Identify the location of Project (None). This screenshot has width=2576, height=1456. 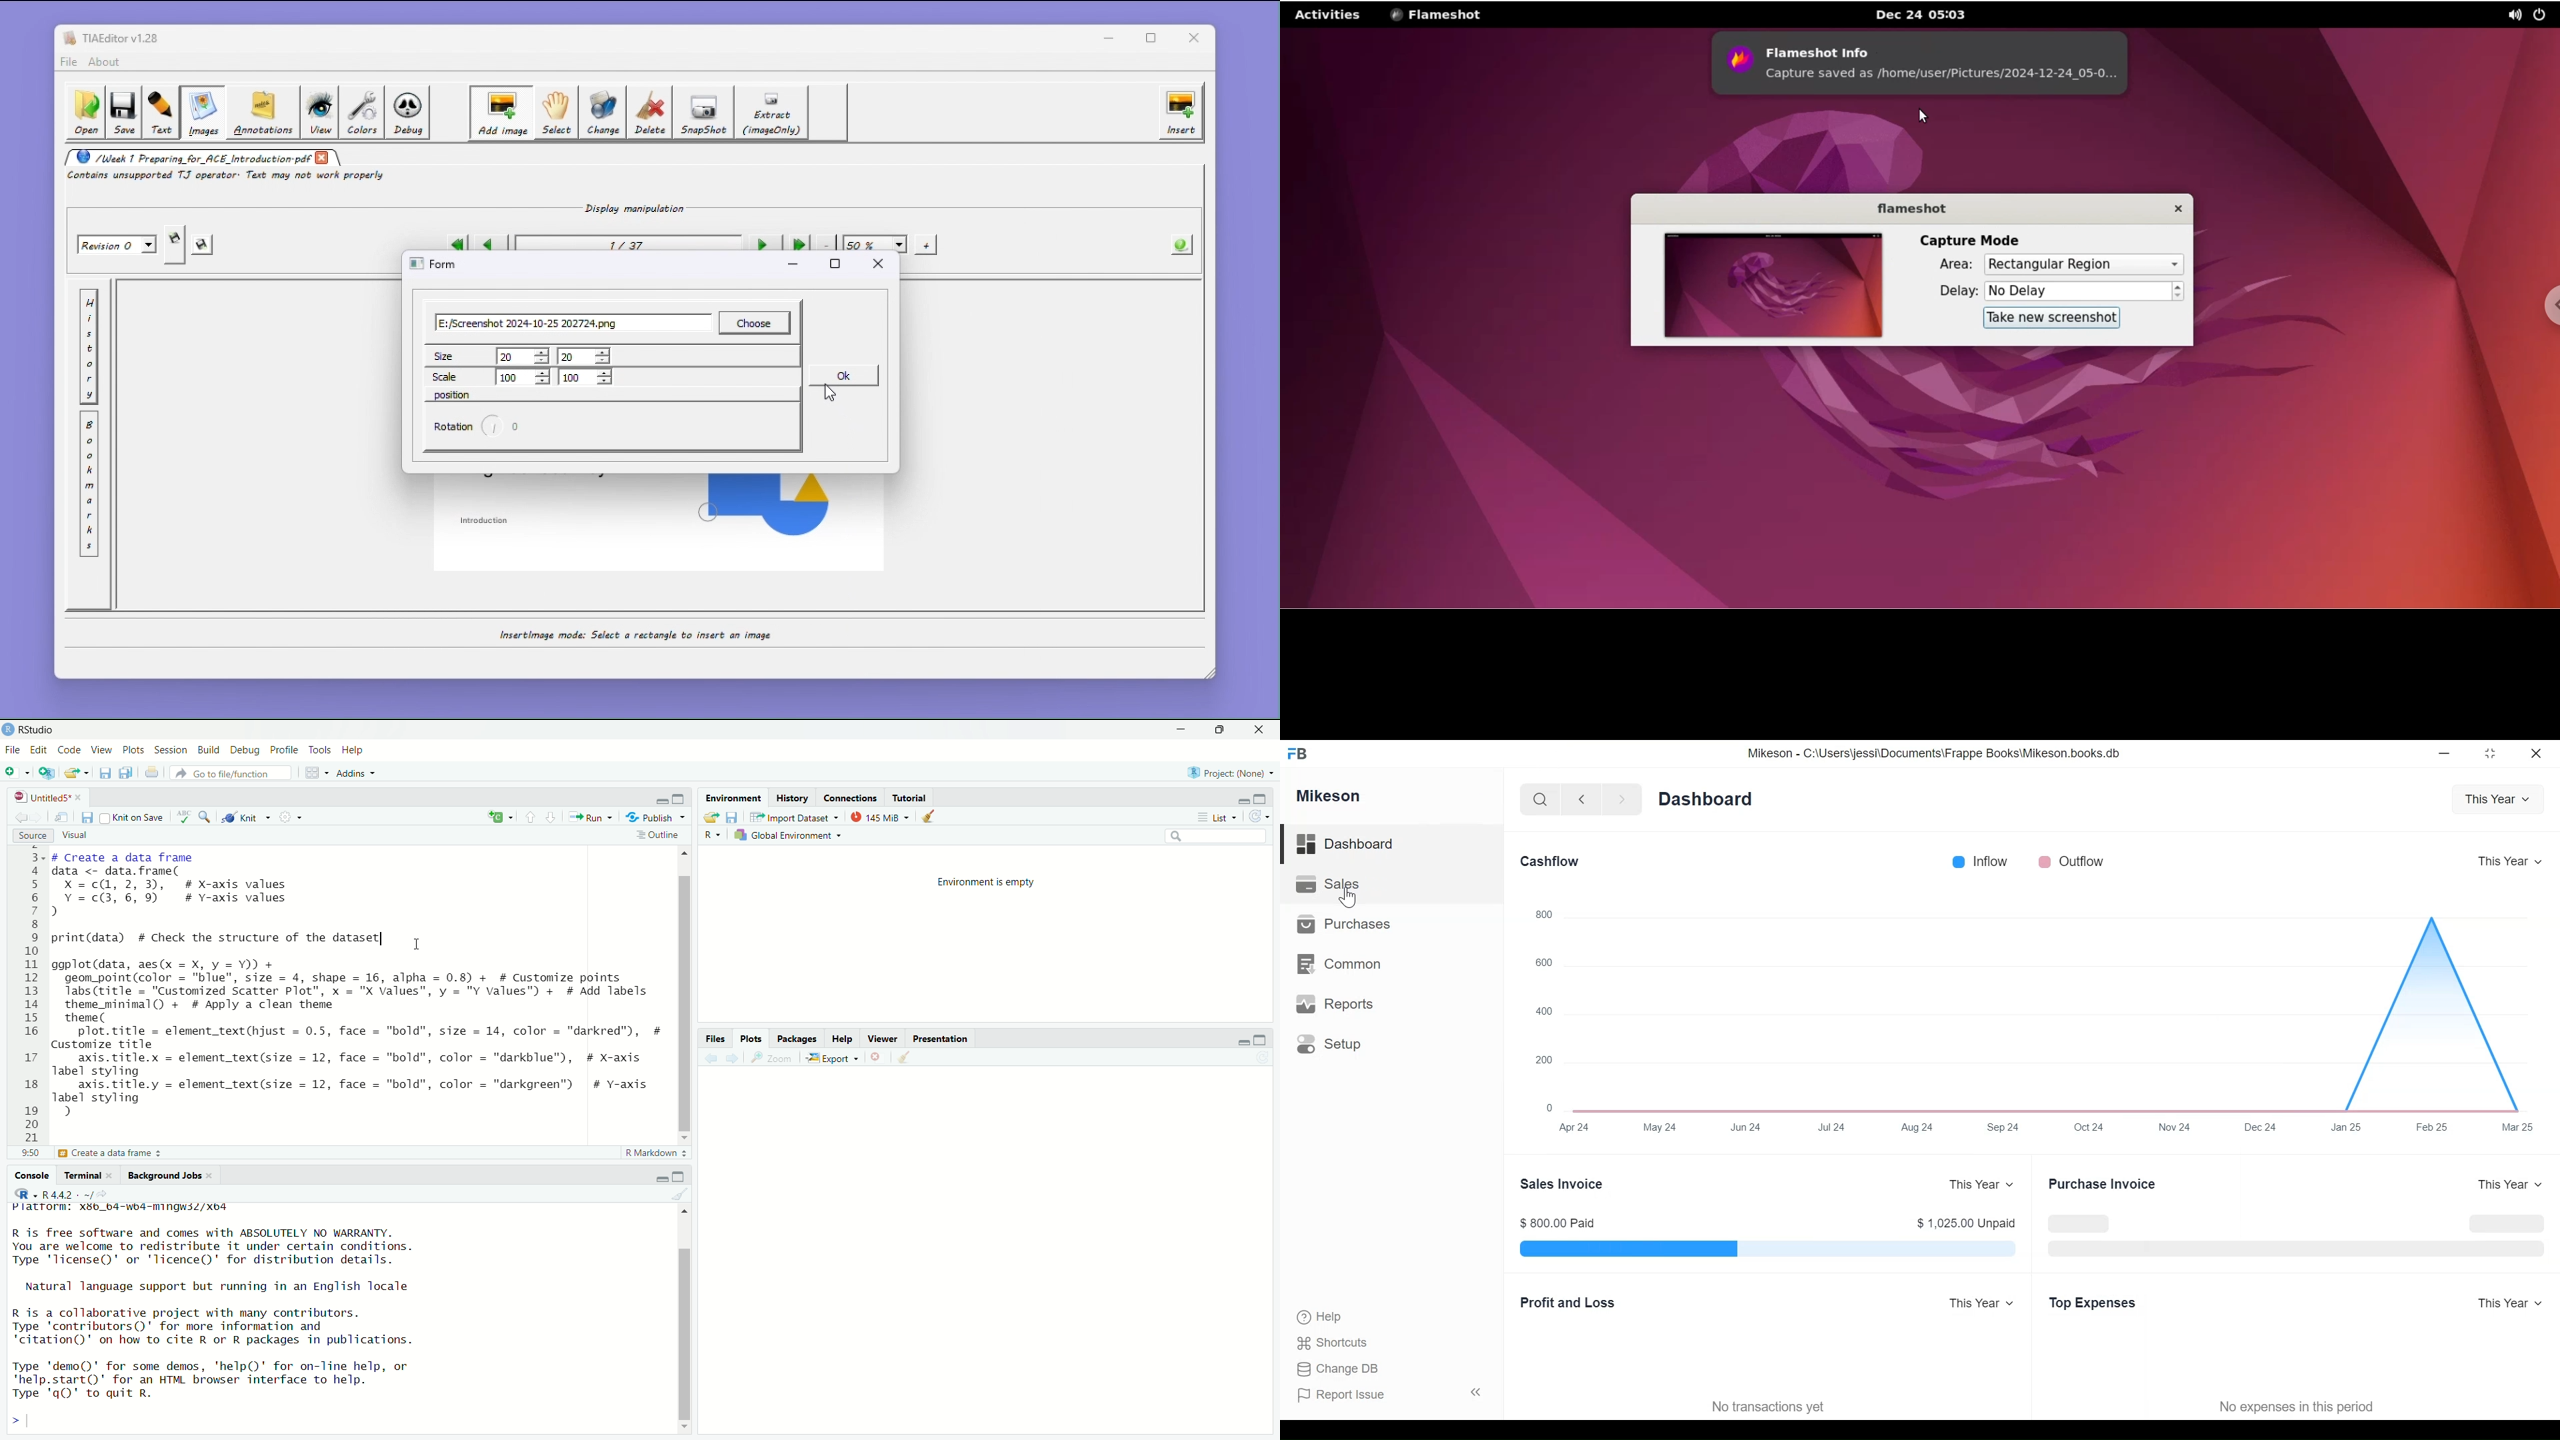
(1229, 773).